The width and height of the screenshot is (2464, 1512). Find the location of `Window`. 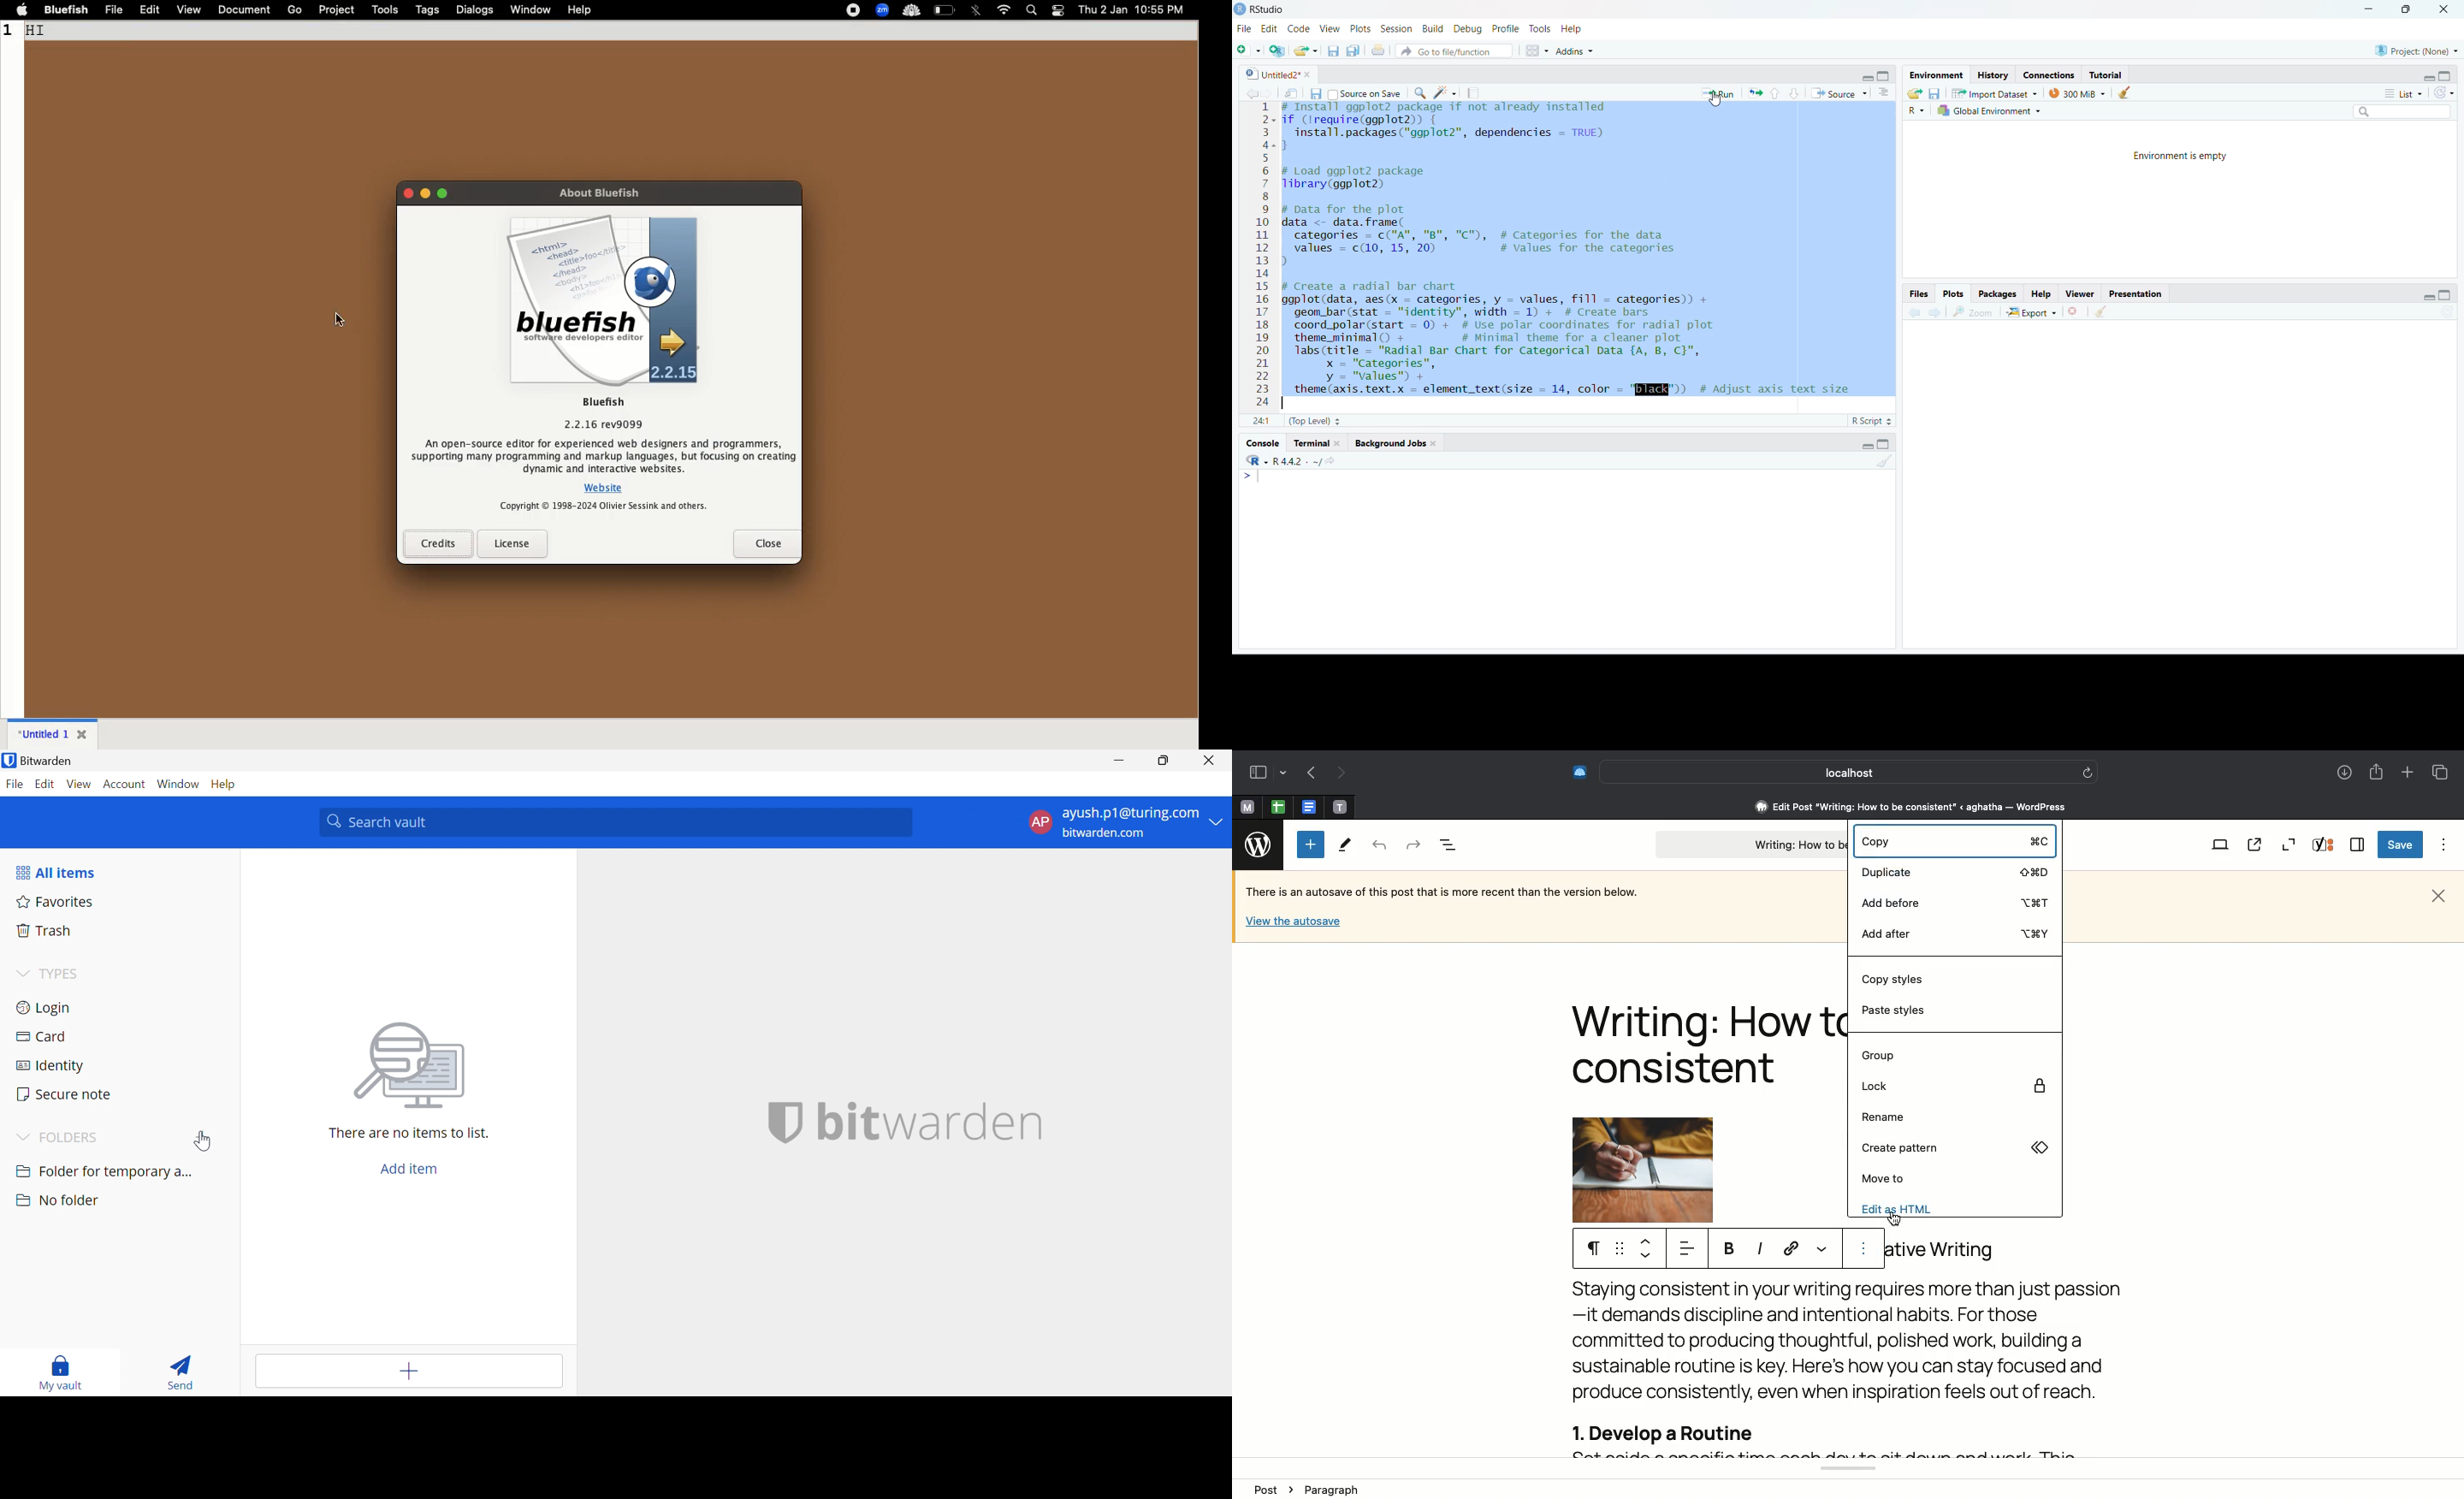

Window is located at coordinates (176, 784).